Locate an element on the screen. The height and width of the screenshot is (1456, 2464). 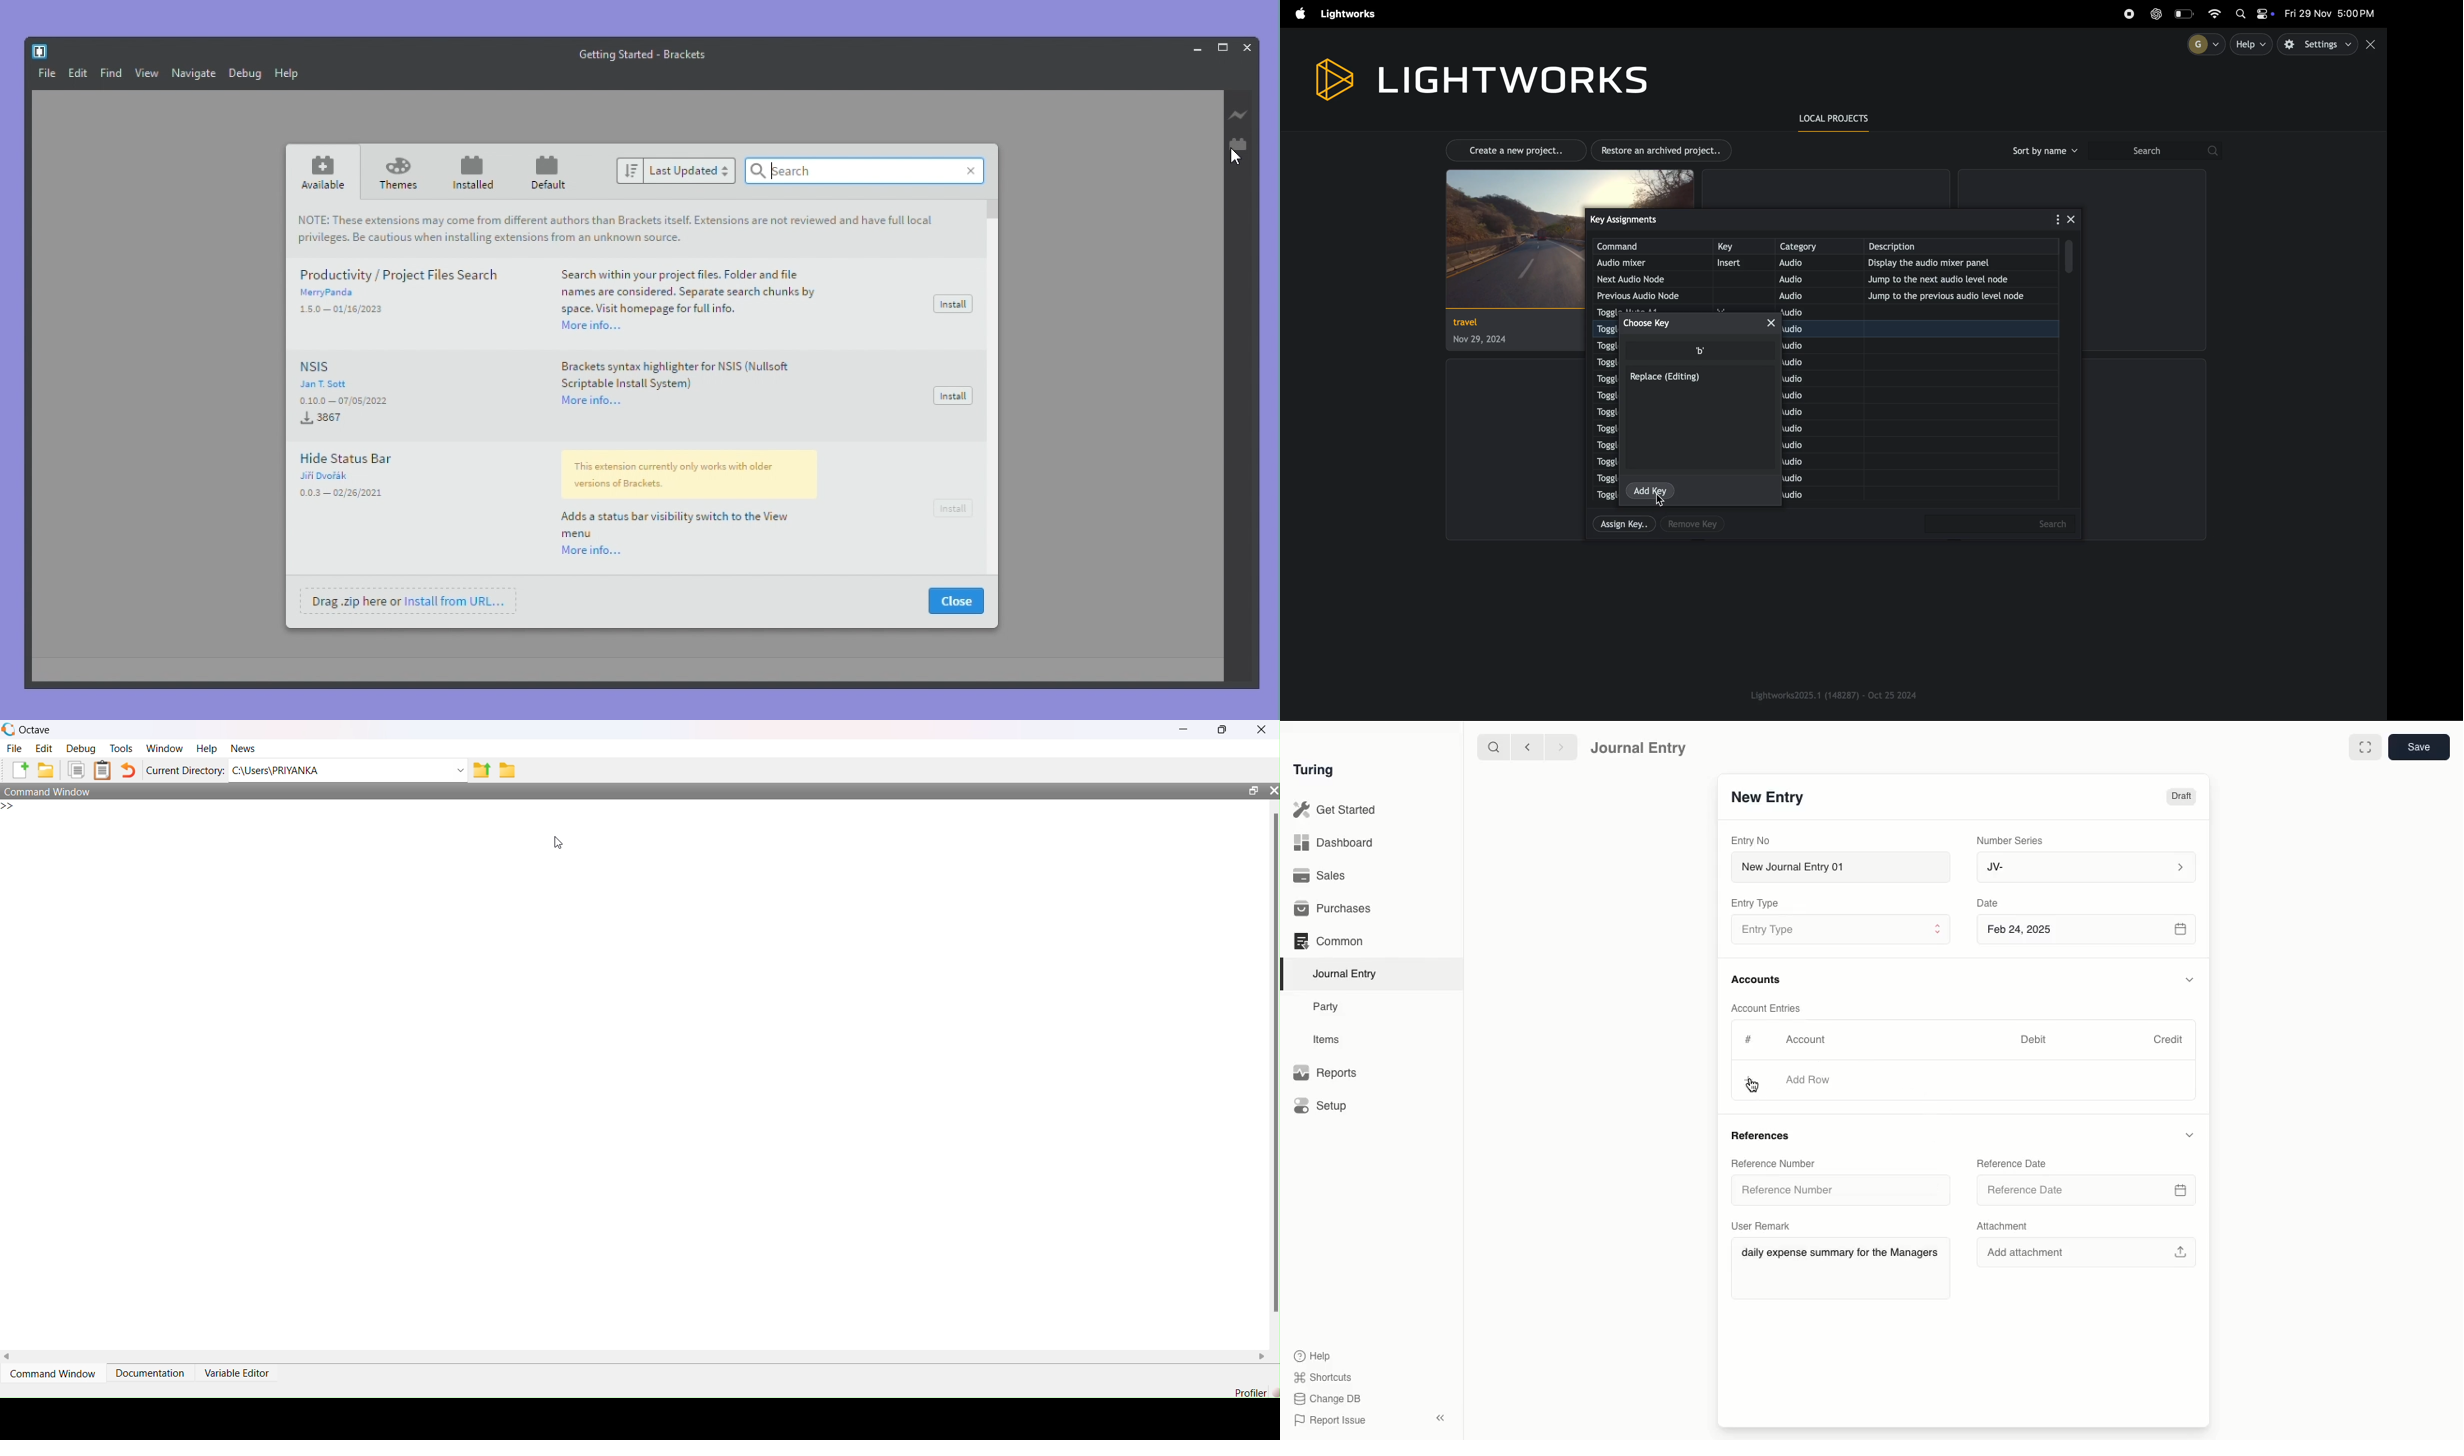
Install is located at coordinates (953, 511).